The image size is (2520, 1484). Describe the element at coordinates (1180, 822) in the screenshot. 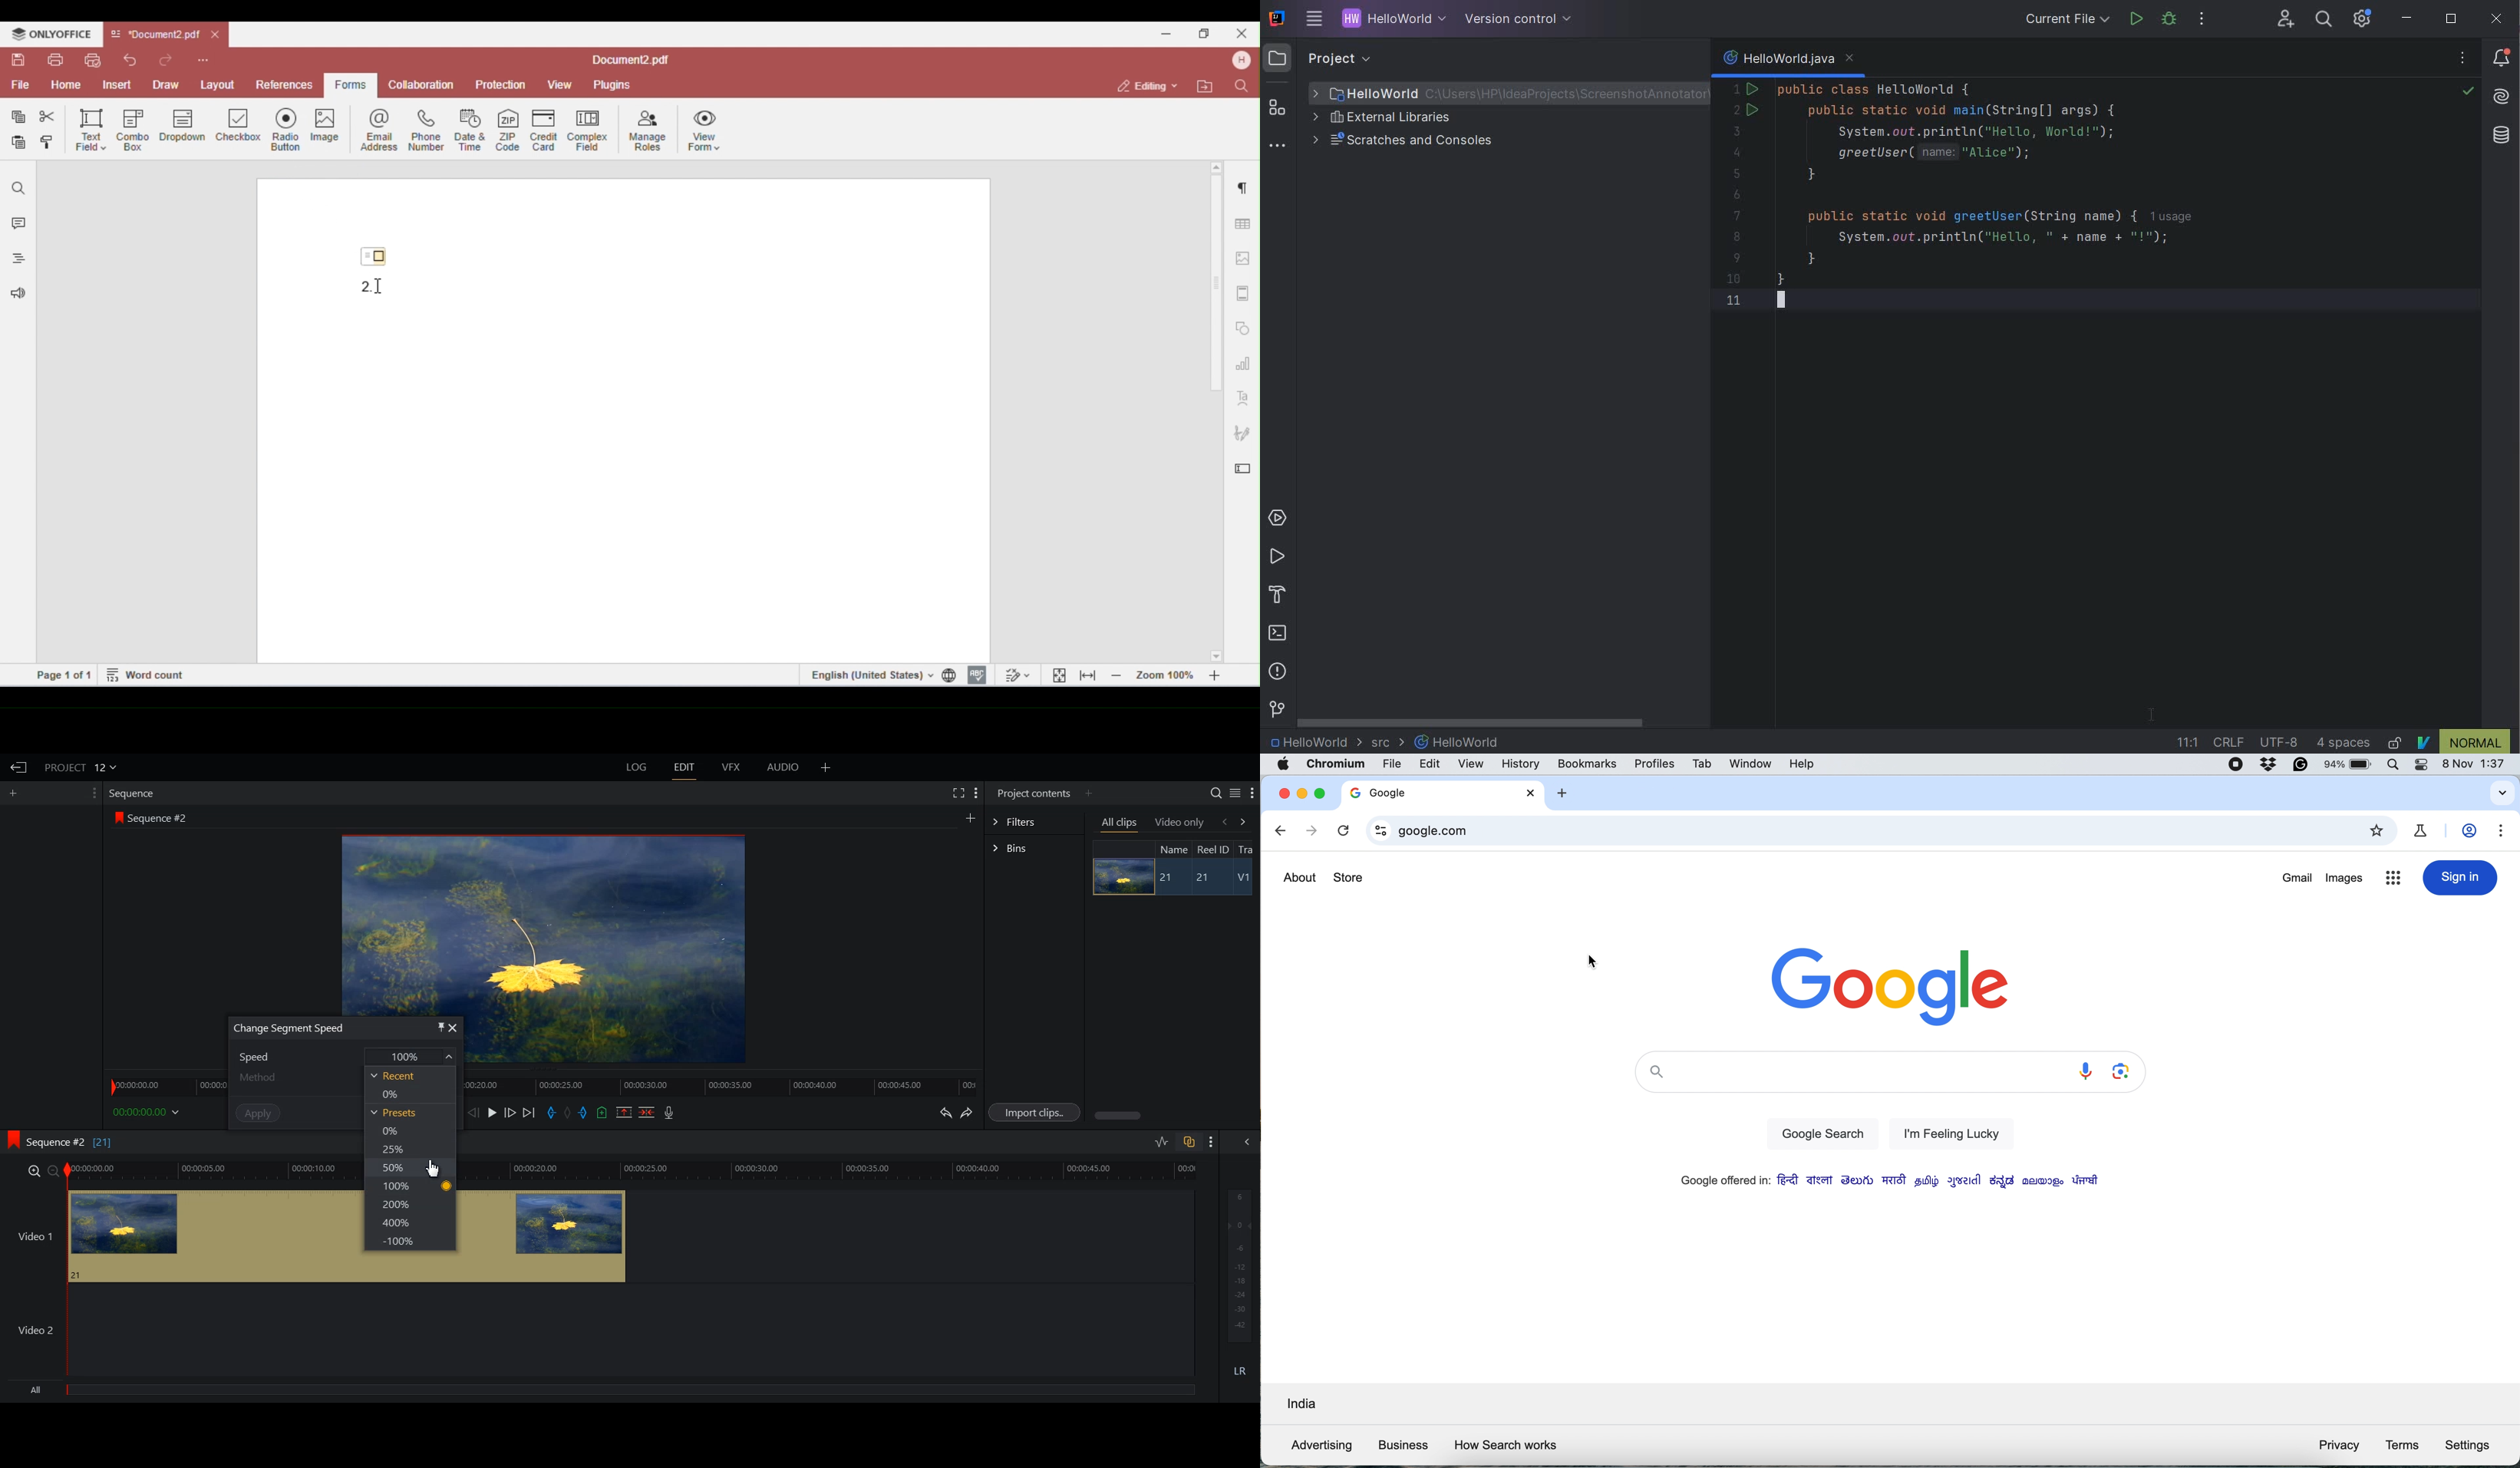

I see `Video only` at that location.